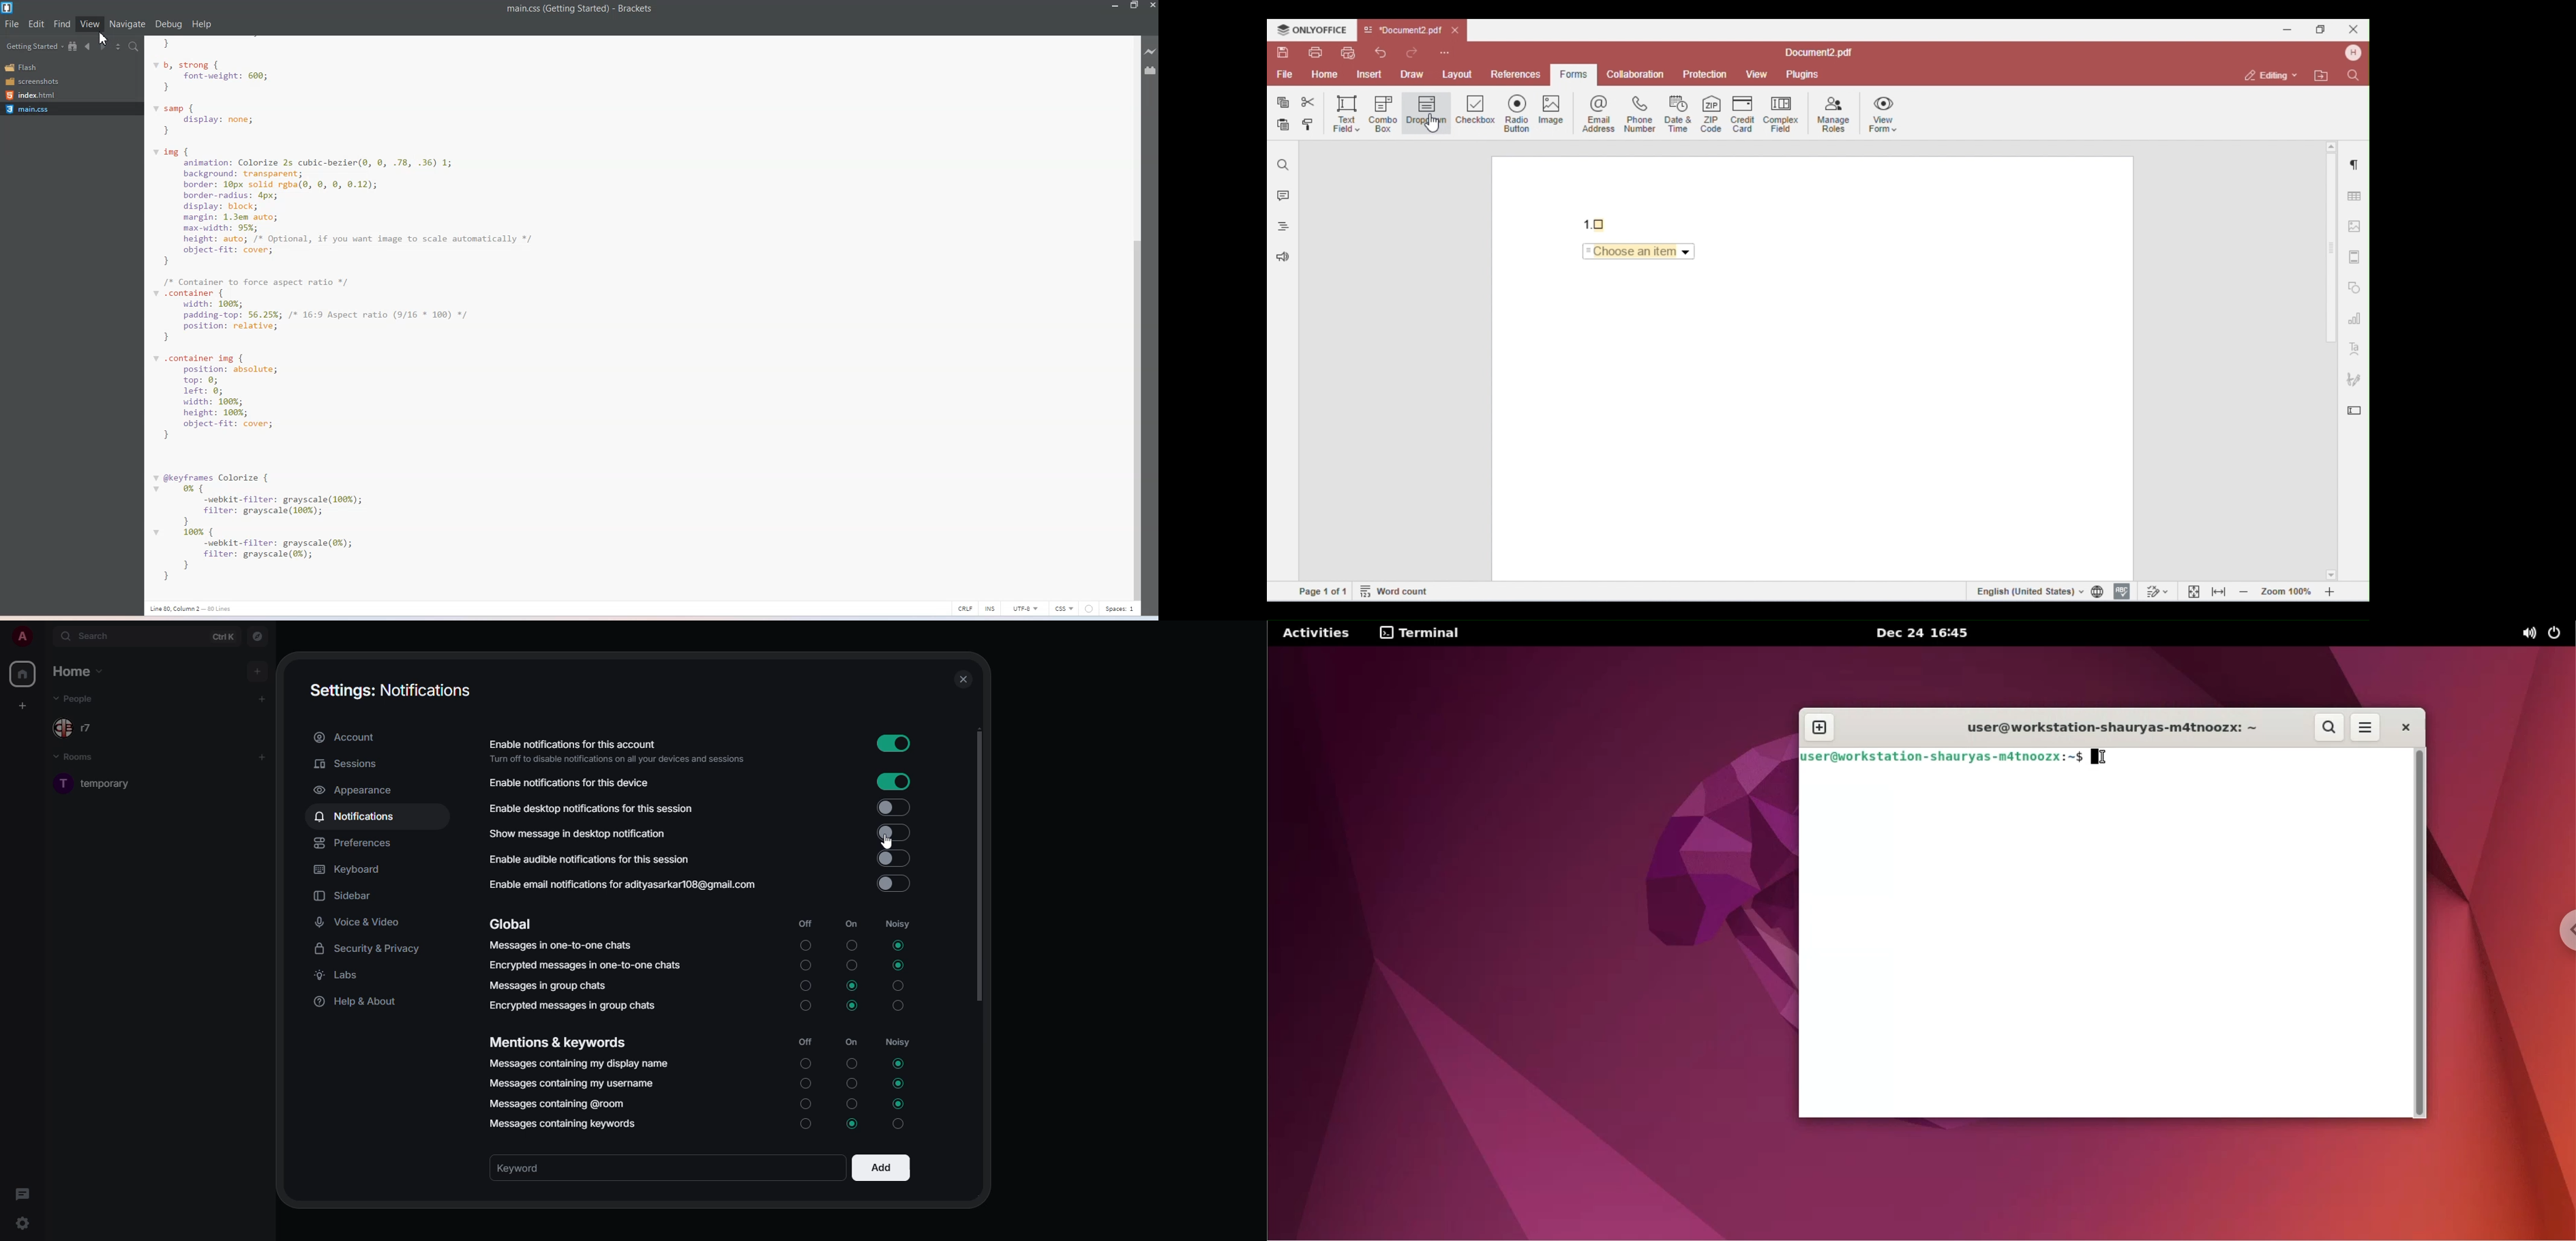 Image resolution: width=2576 pixels, height=1260 pixels. Describe the element at coordinates (24, 1194) in the screenshot. I see `threads` at that location.